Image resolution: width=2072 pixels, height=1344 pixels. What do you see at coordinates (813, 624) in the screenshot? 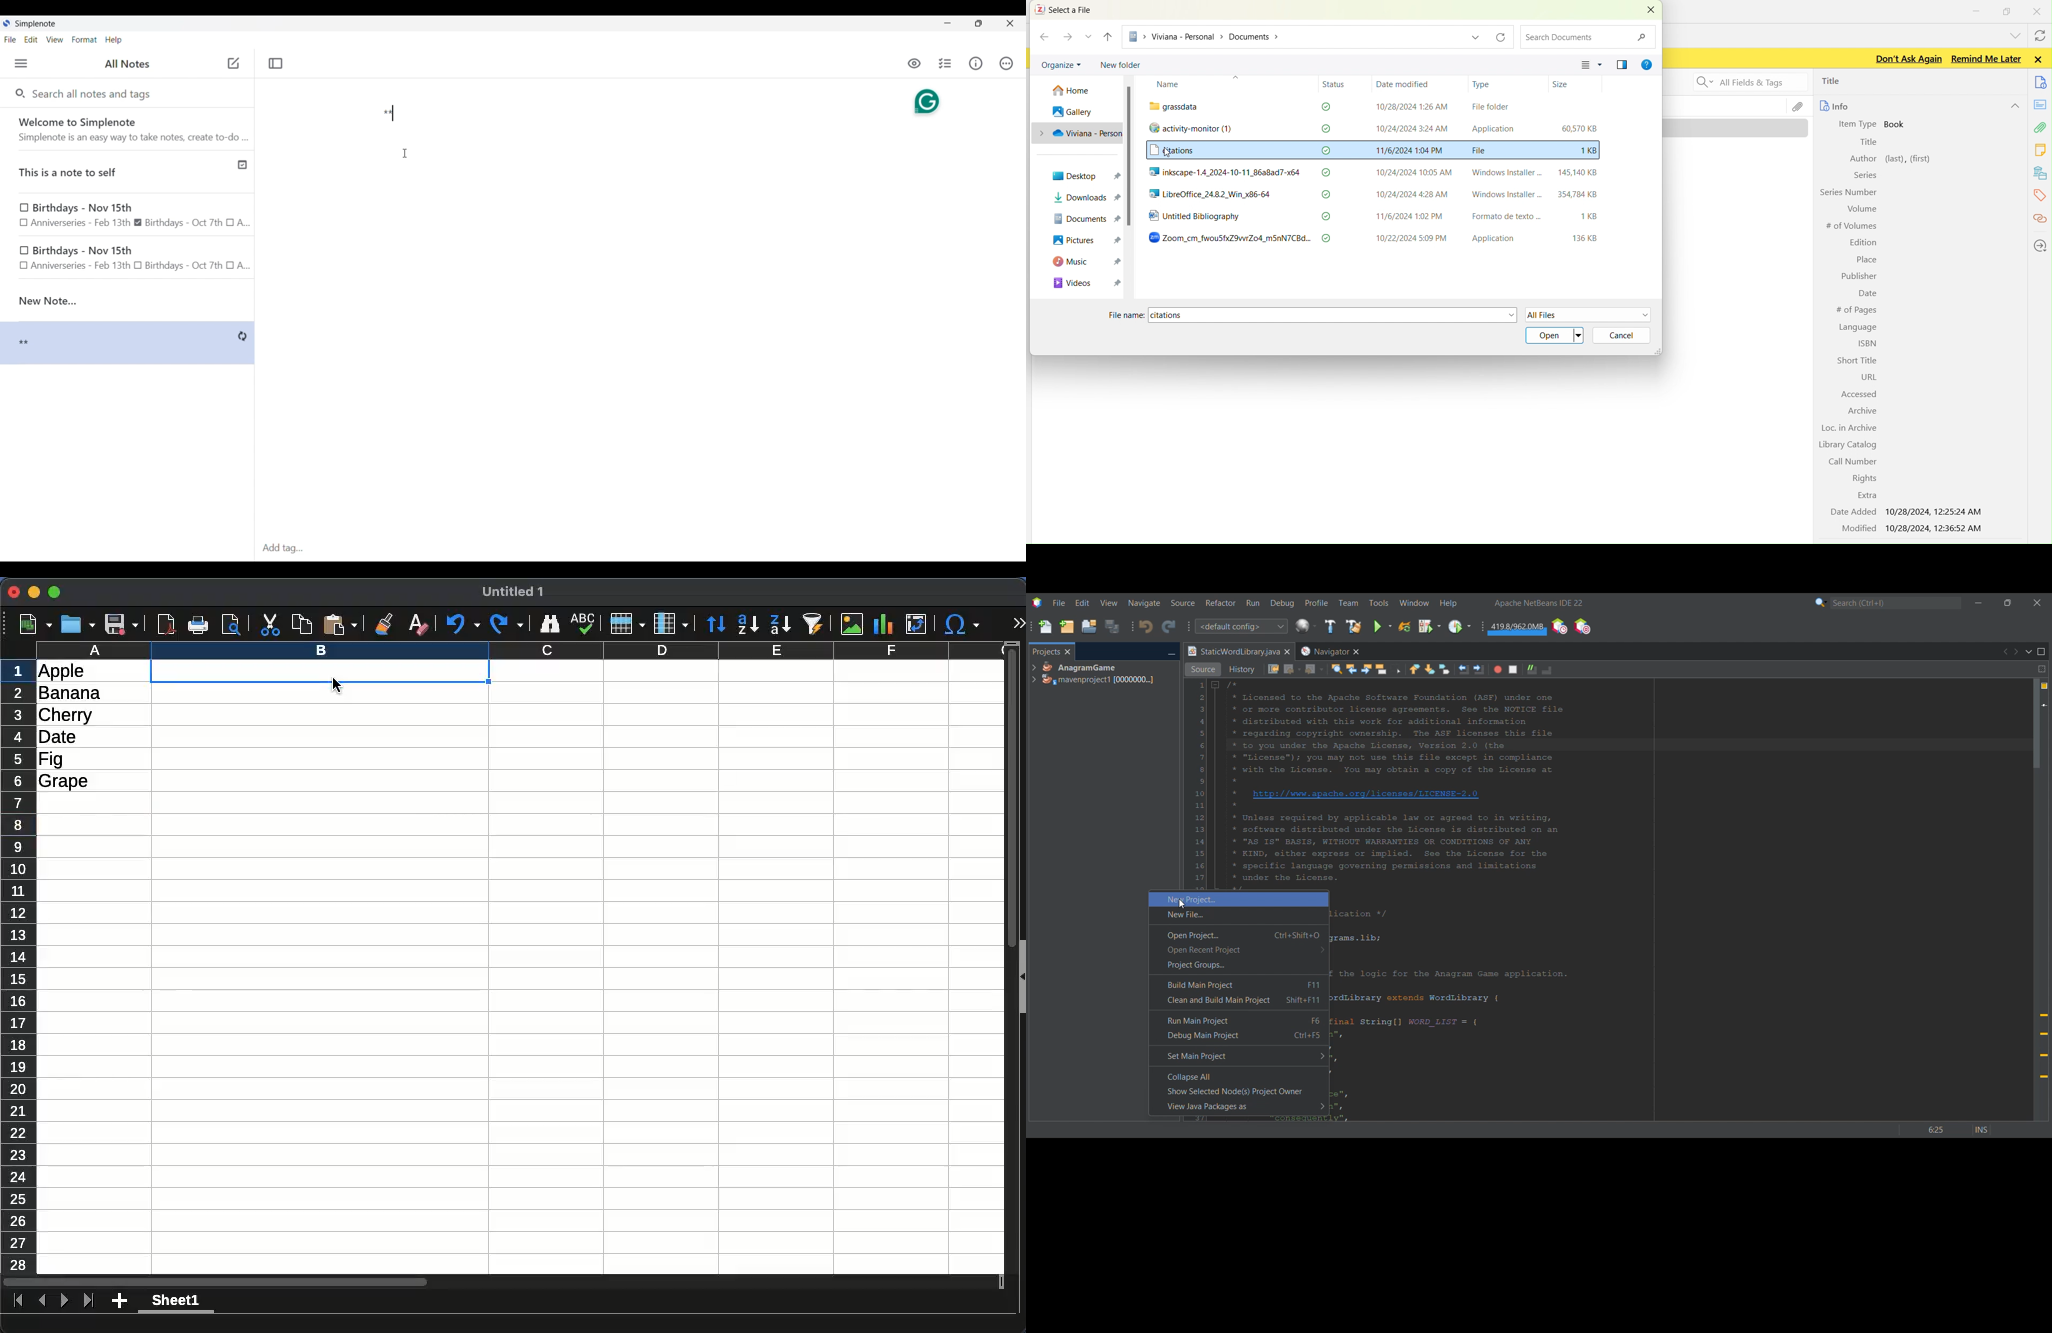
I see `autofilter` at bounding box center [813, 624].